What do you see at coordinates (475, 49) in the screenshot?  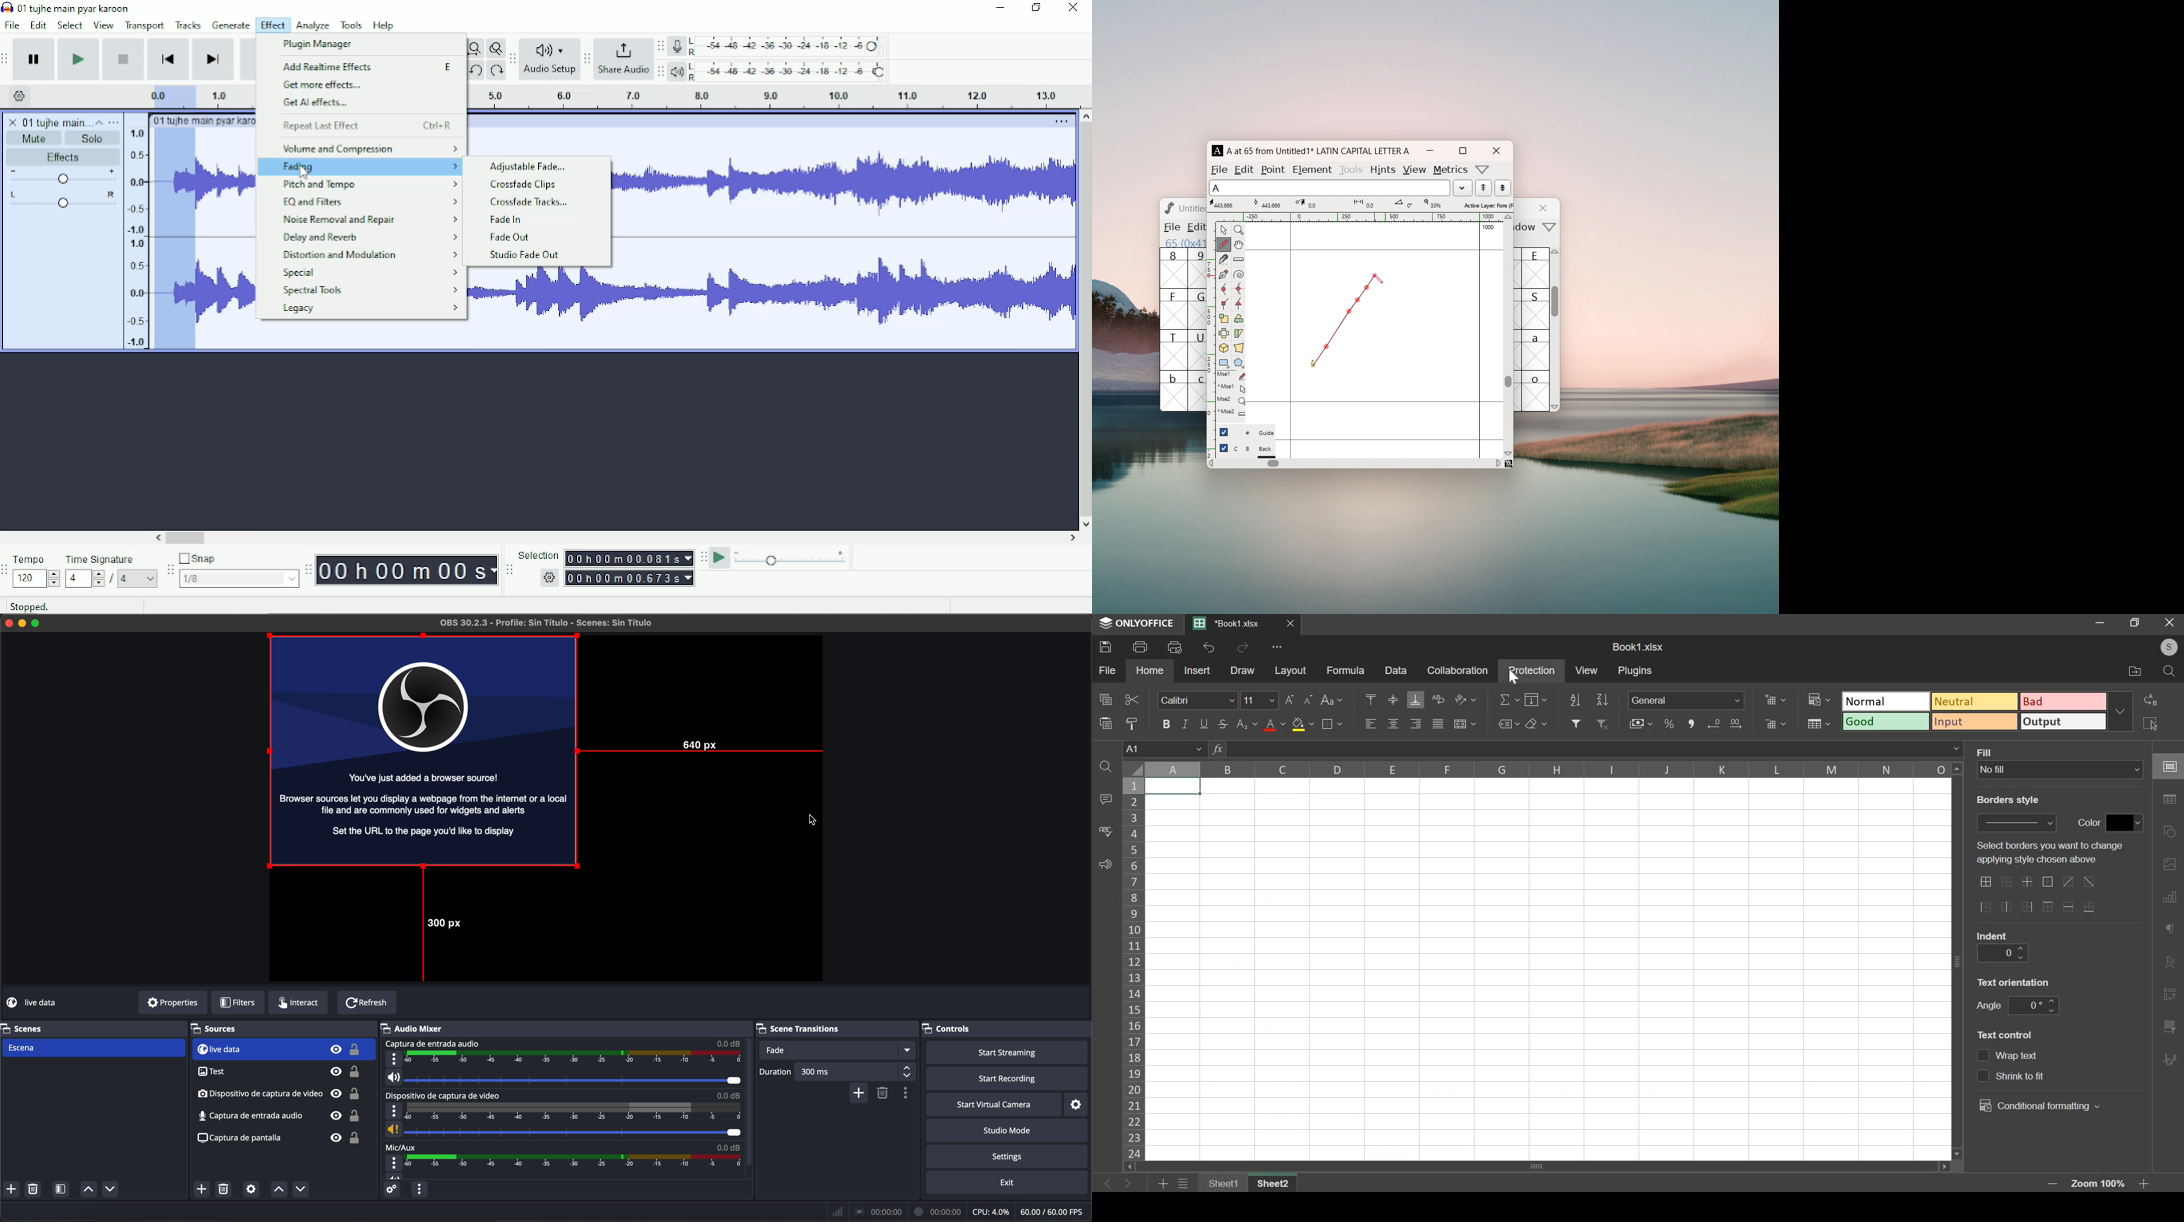 I see `Fit project to width` at bounding box center [475, 49].